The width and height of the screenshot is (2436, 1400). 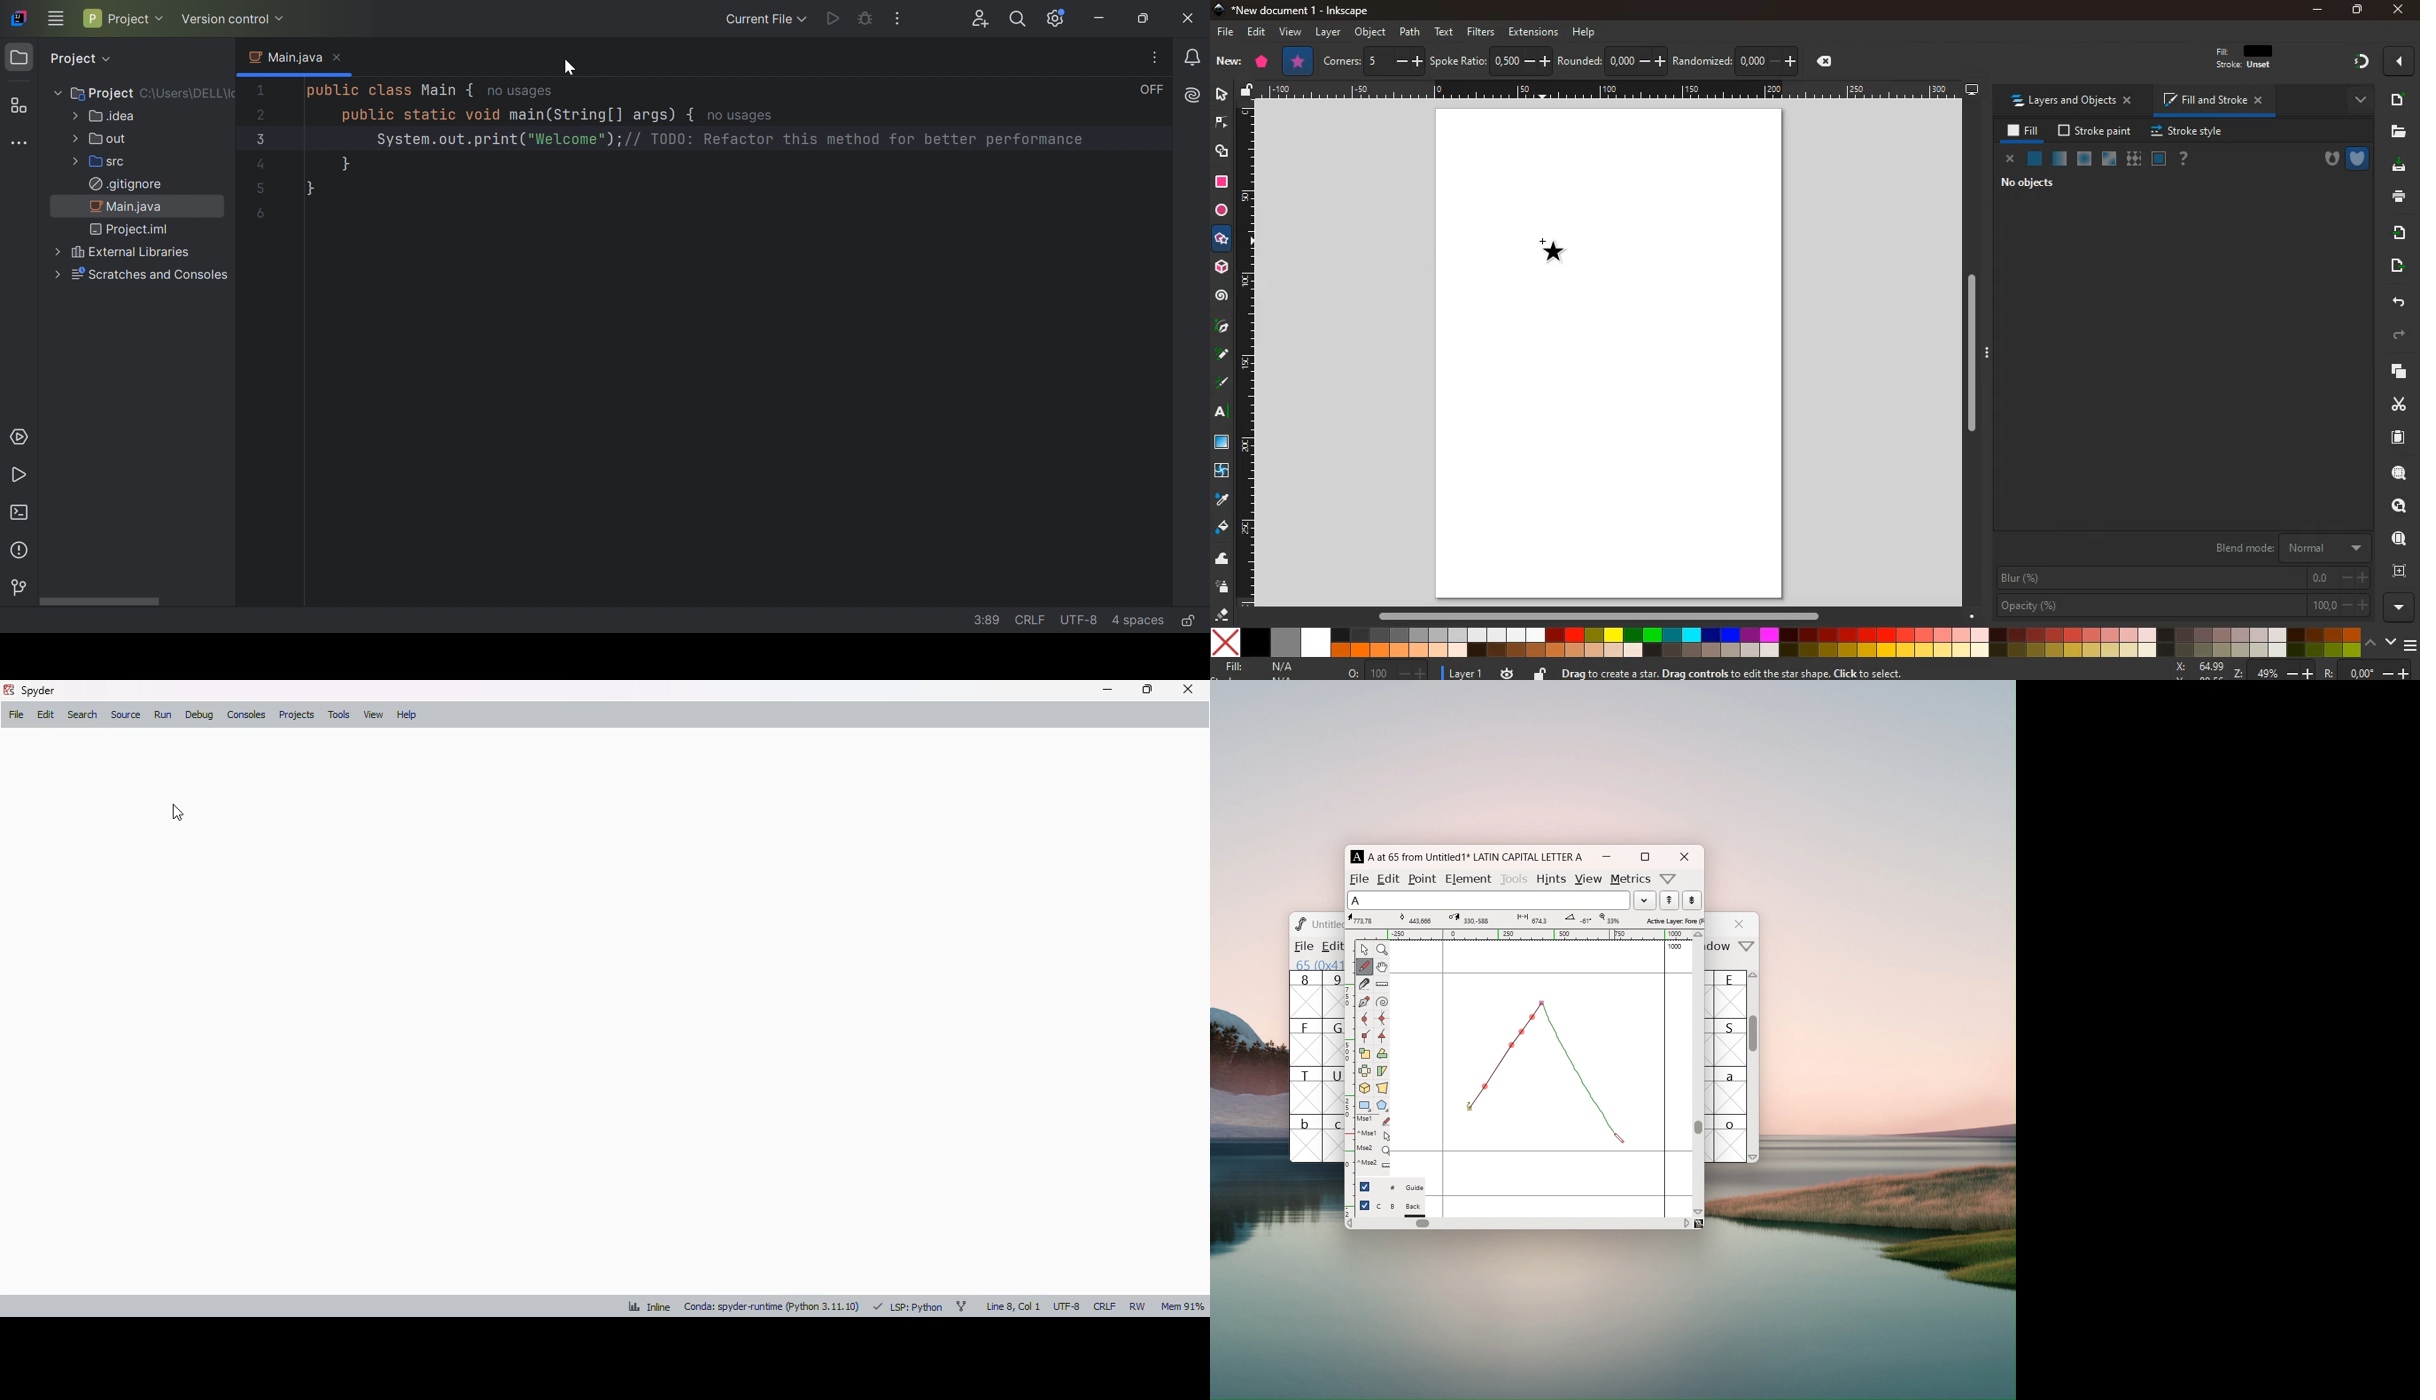 What do you see at coordinates (1755, 978) in the screenshot?
I see `scroll up` at bounding box center [1755, 978].